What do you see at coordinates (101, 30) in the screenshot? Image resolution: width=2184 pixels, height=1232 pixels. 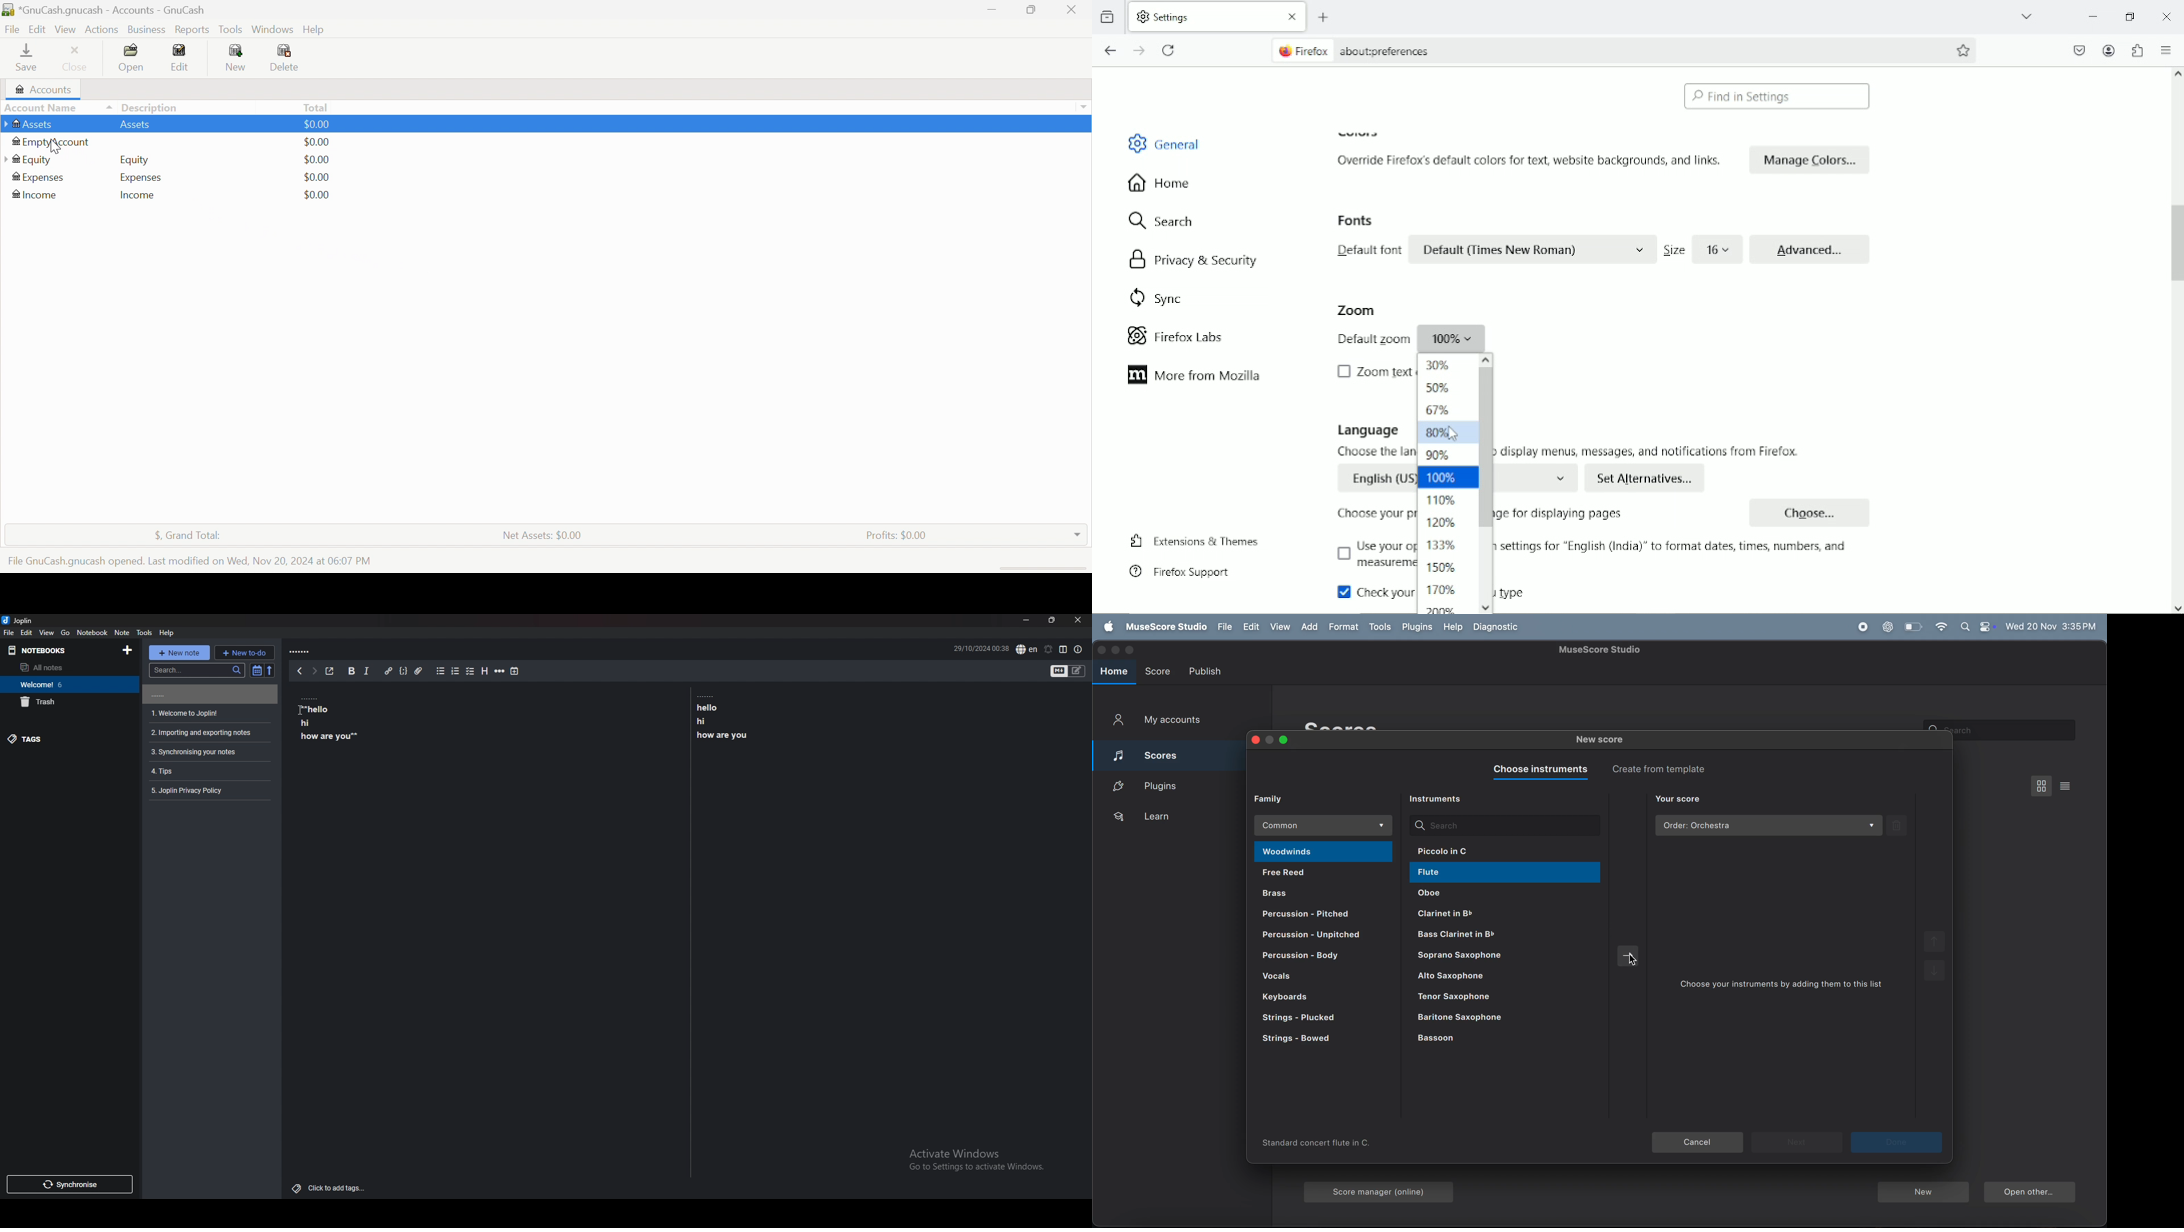 I see `Actions` at bounding box center [101, 30].